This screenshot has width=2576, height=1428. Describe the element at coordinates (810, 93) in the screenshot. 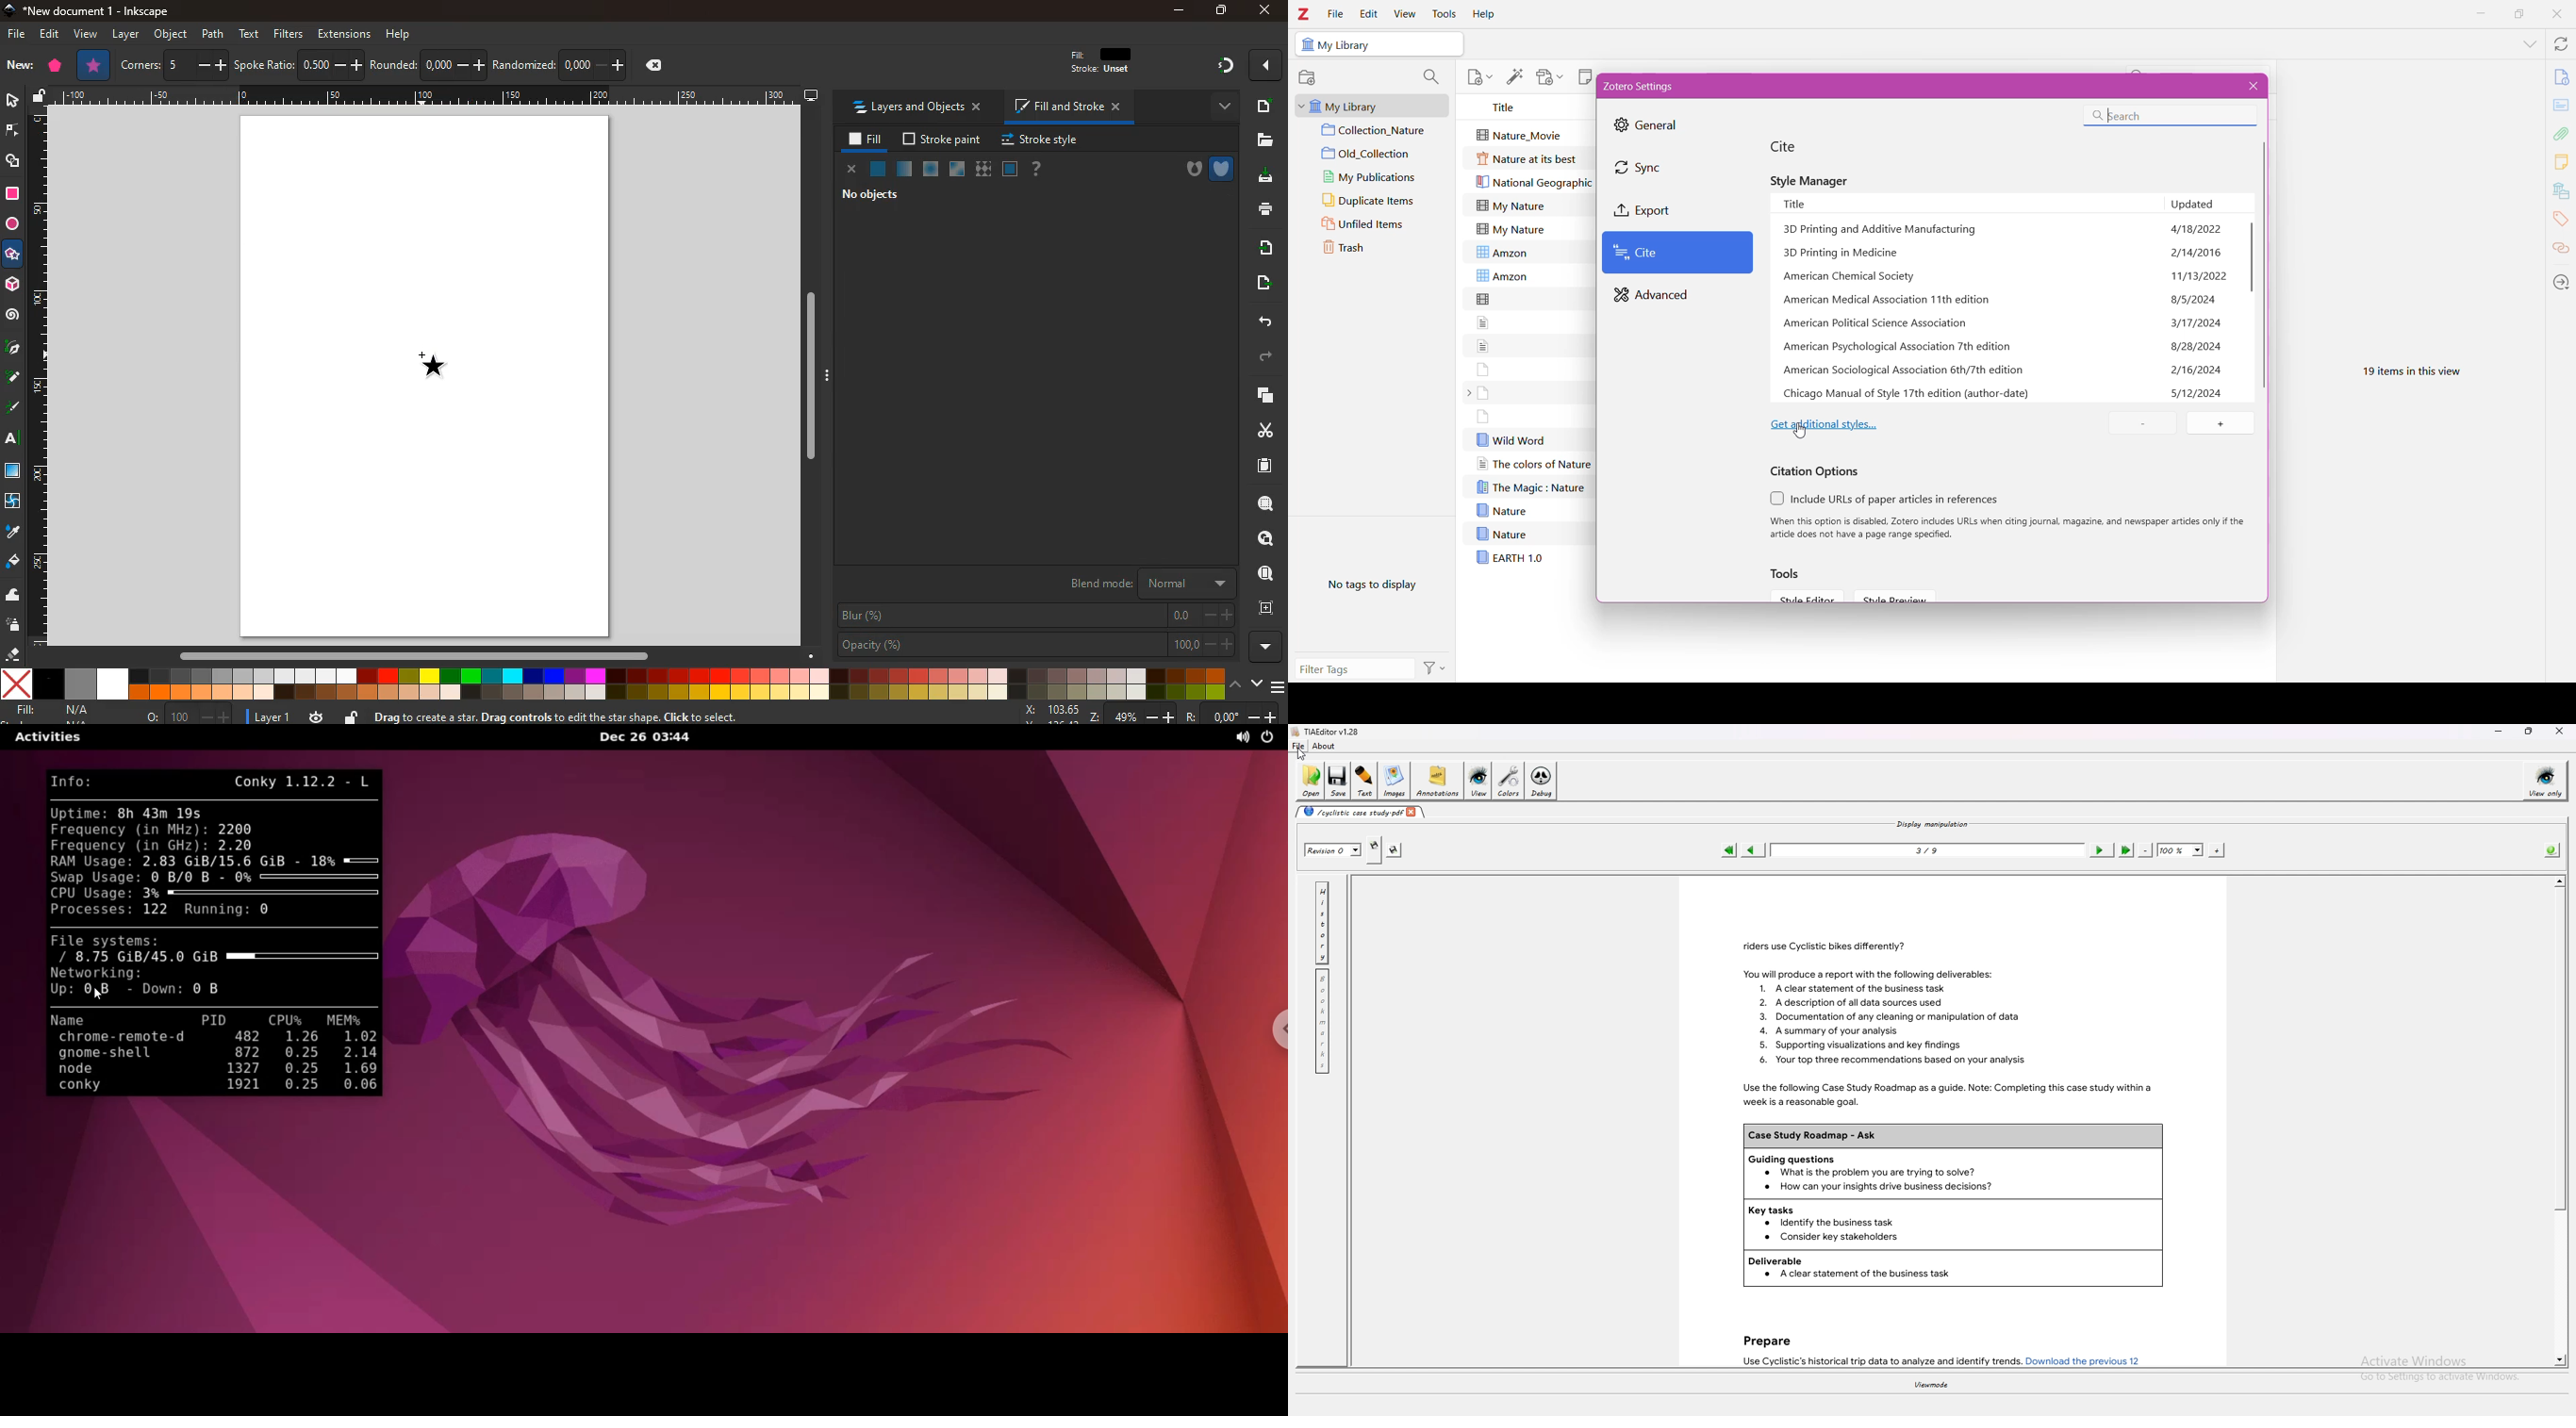

I see `desktop` at that location.